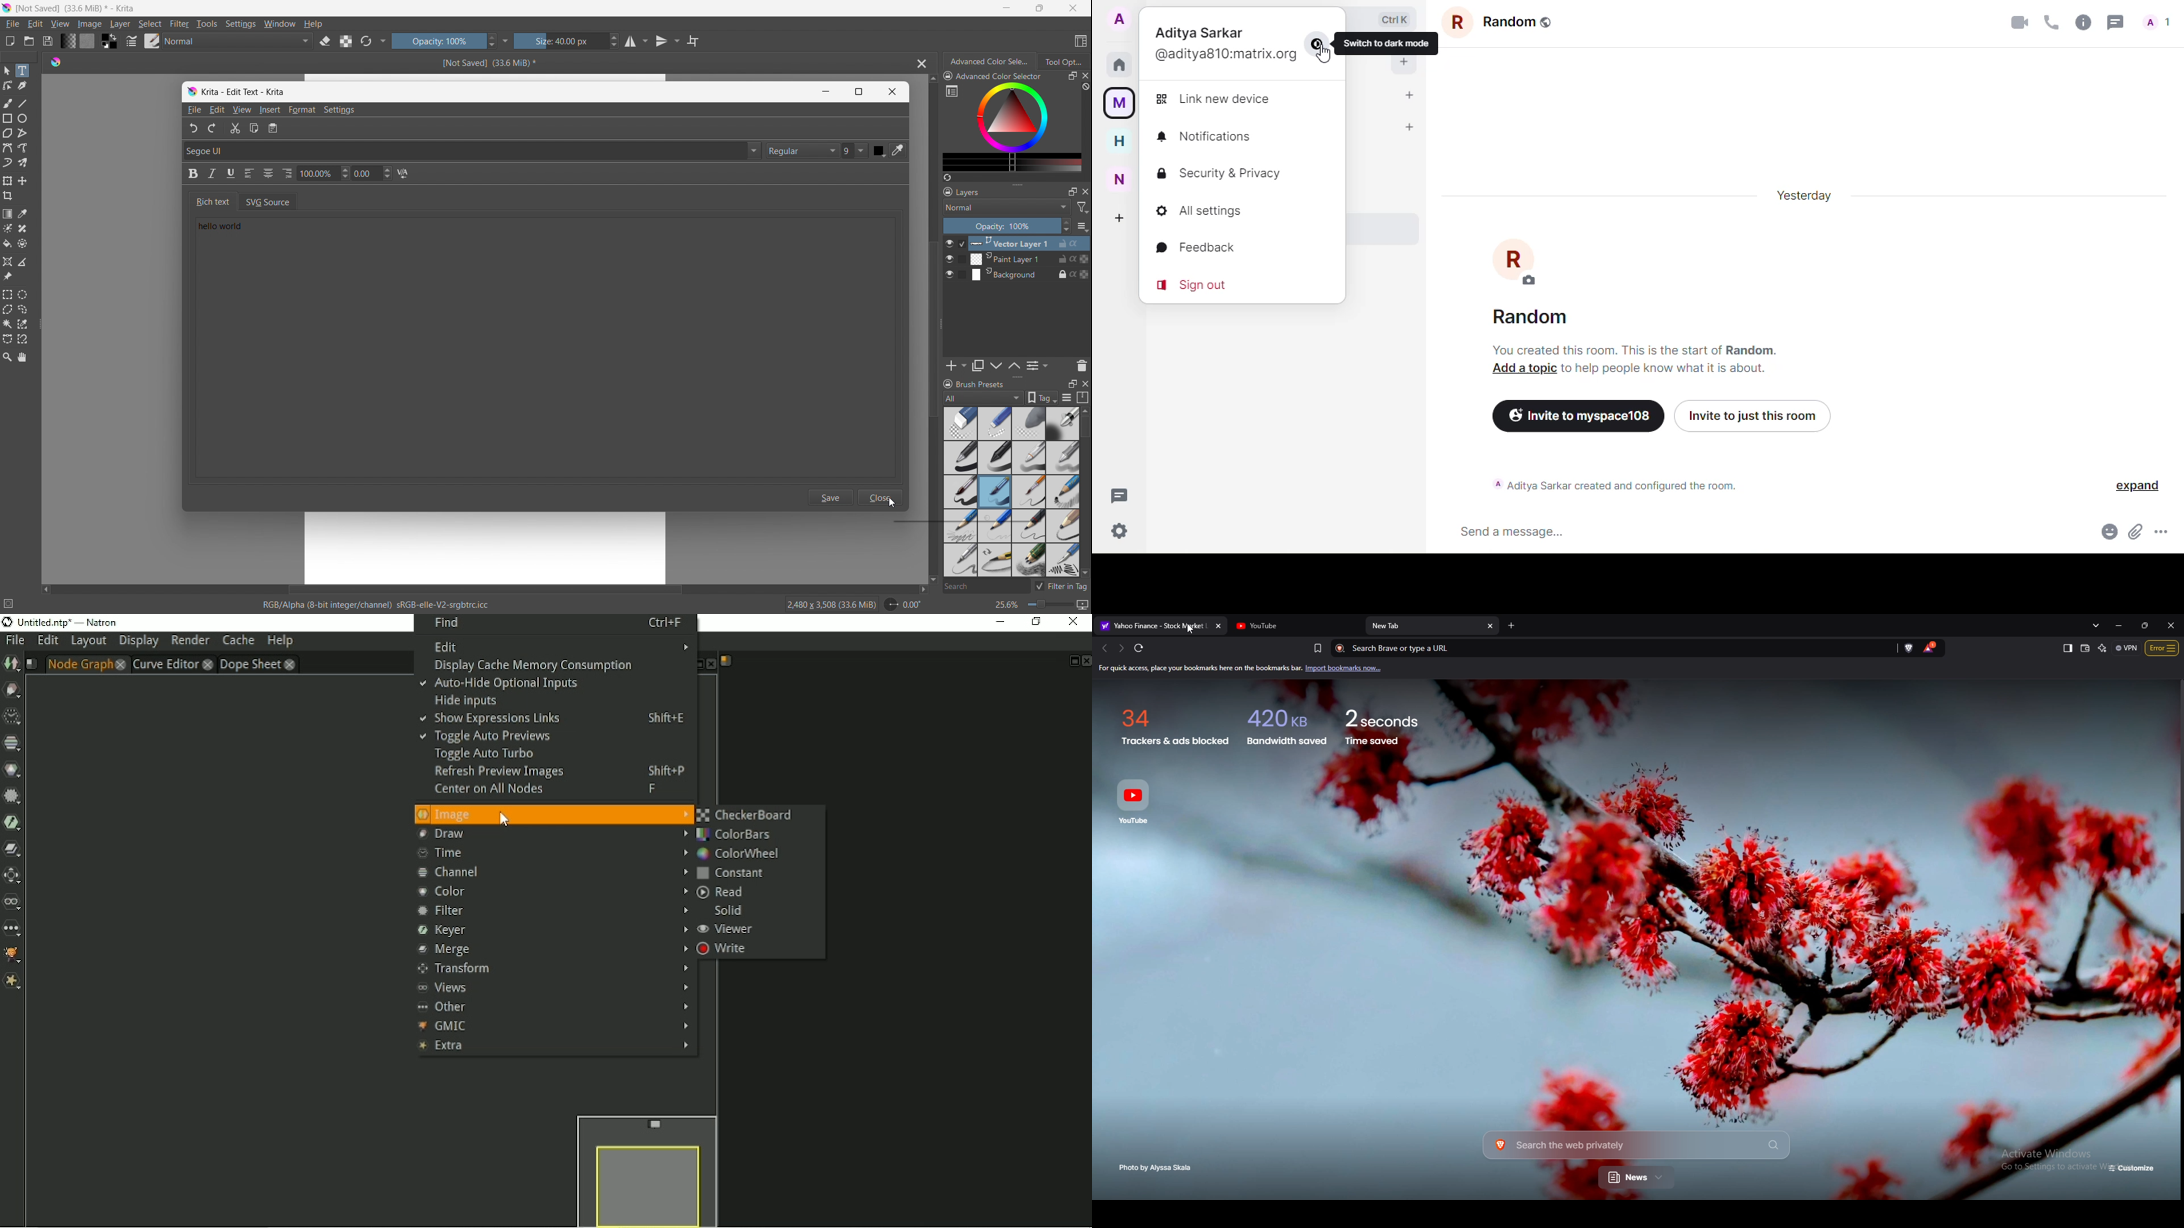 This screenshot has width=2184, height=1232. I want to click on Not saved(33.5 Mib, so click(486, 62).